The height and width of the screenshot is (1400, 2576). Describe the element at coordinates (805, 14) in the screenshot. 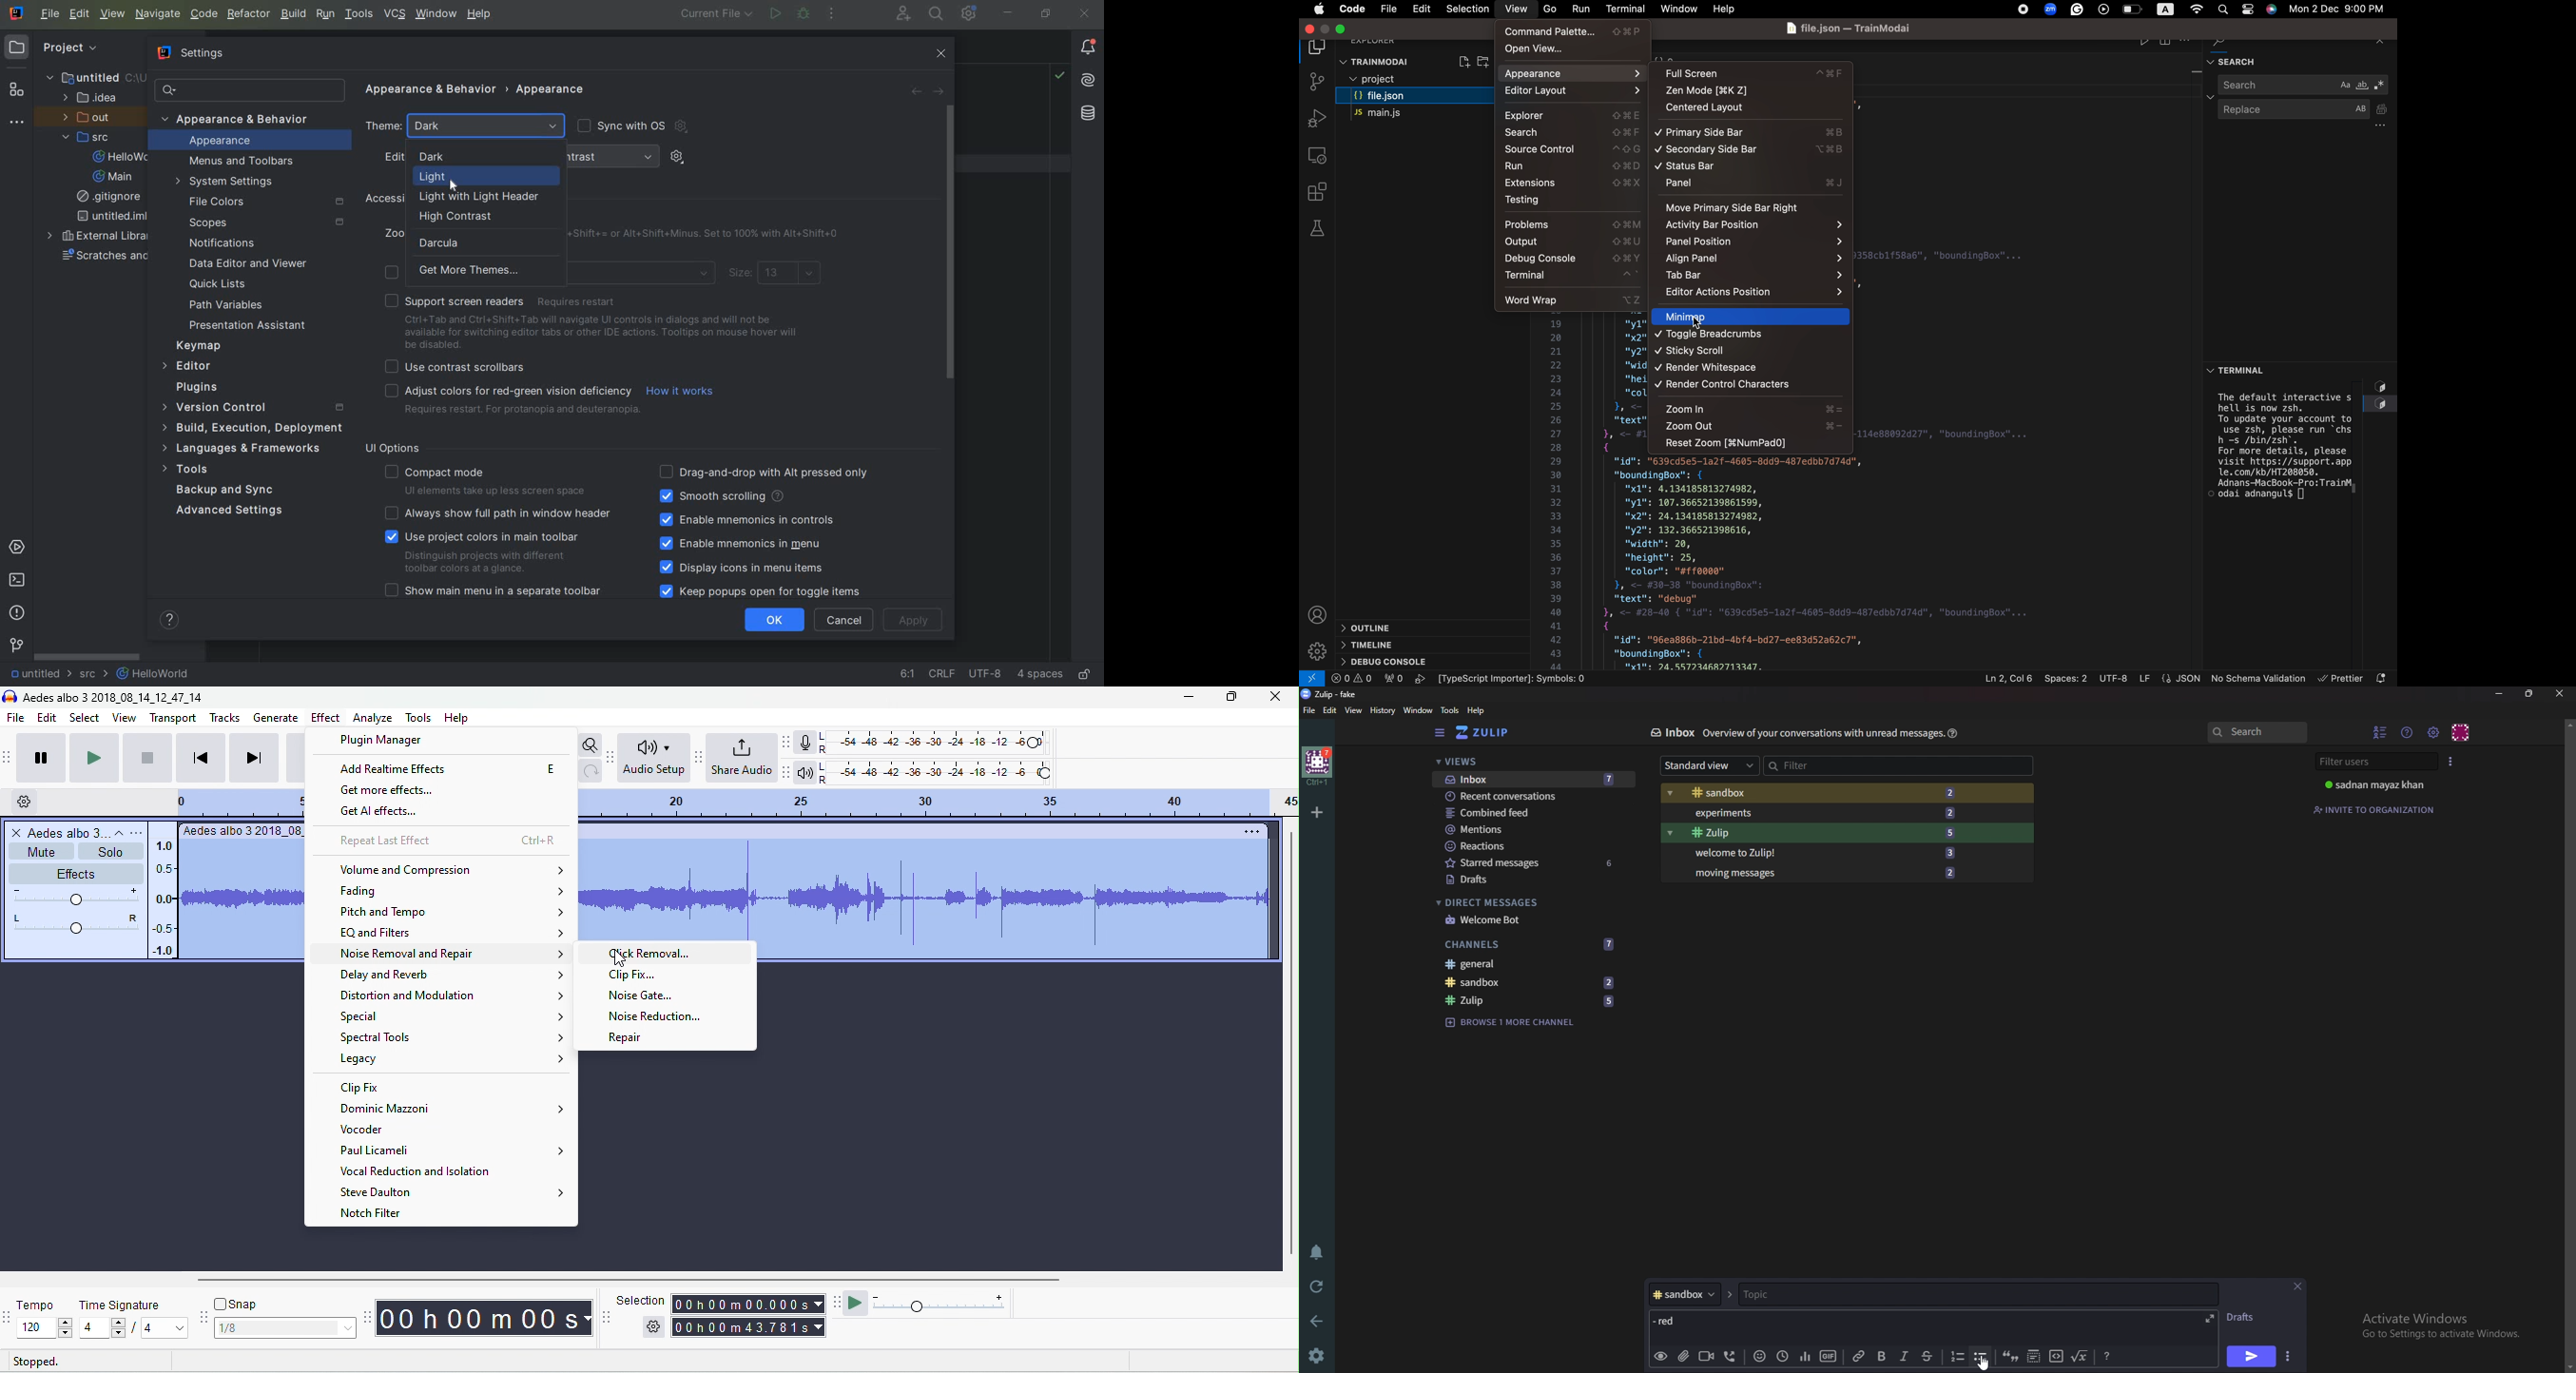

I see `DEBUG` at that location.